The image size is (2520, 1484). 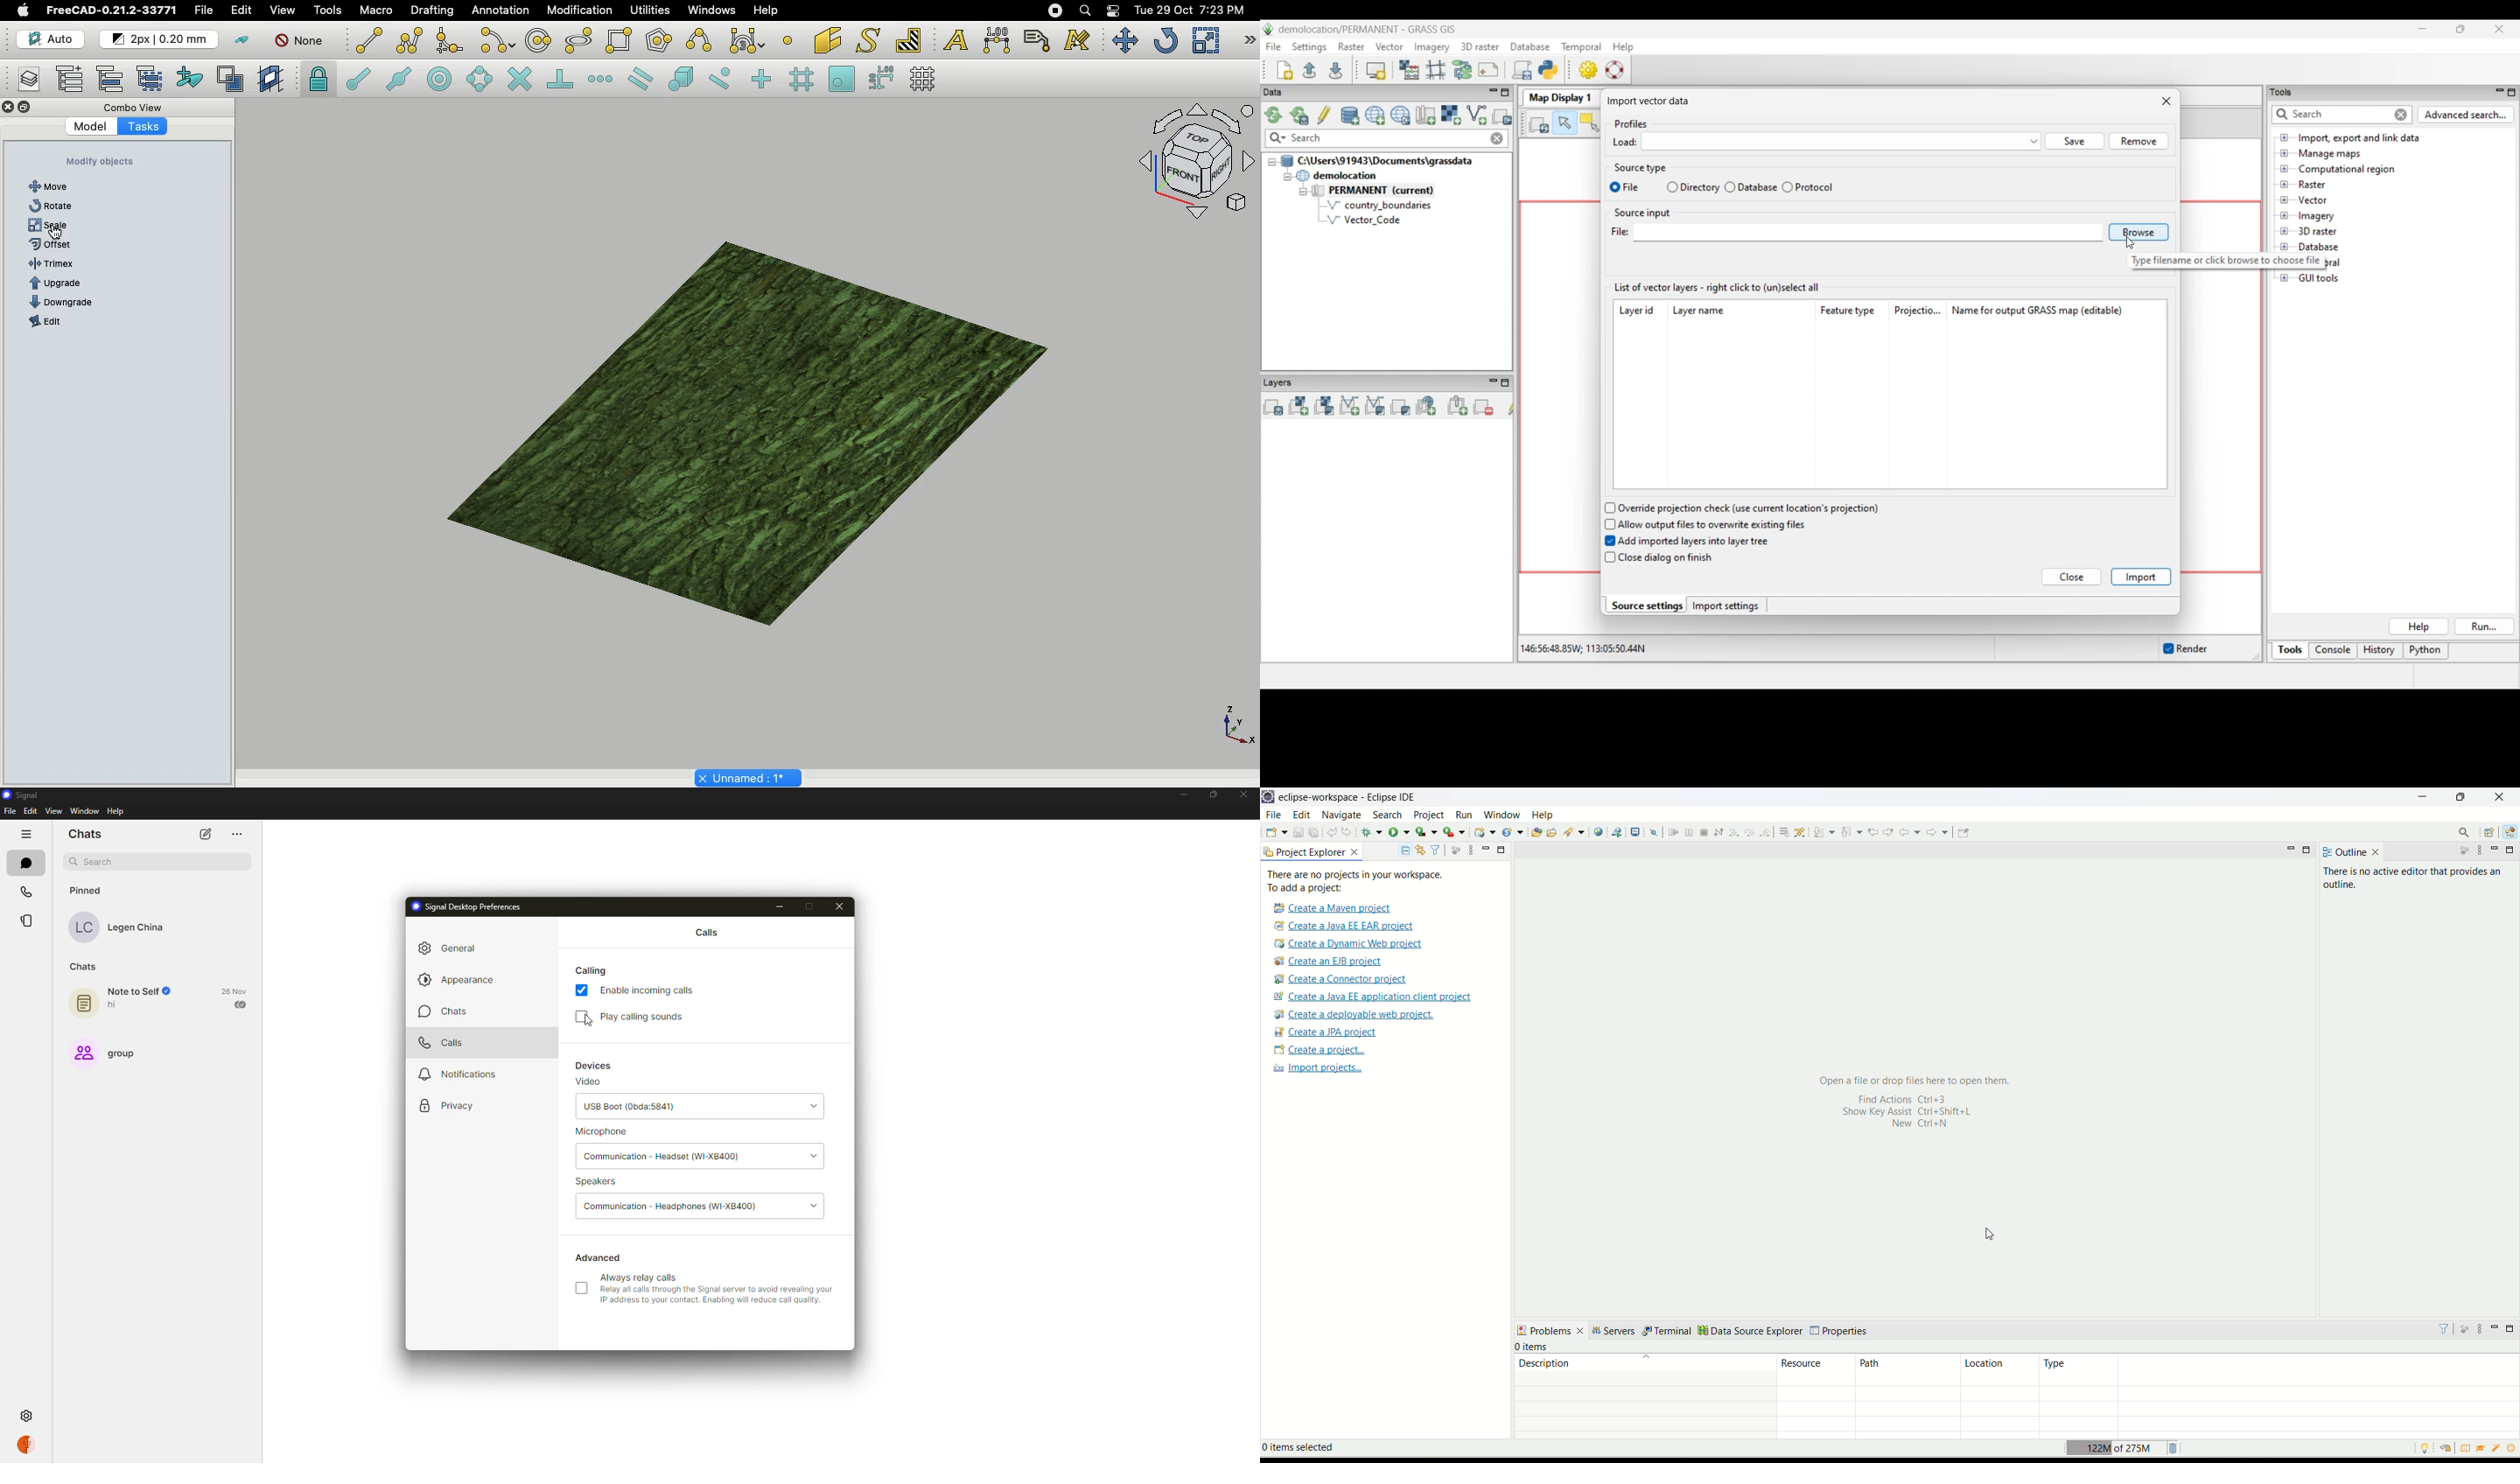 What do you see at coordinates (396, 78) in the screenshot?
I see `Snap midpoint` at bounding box center [396, 78].